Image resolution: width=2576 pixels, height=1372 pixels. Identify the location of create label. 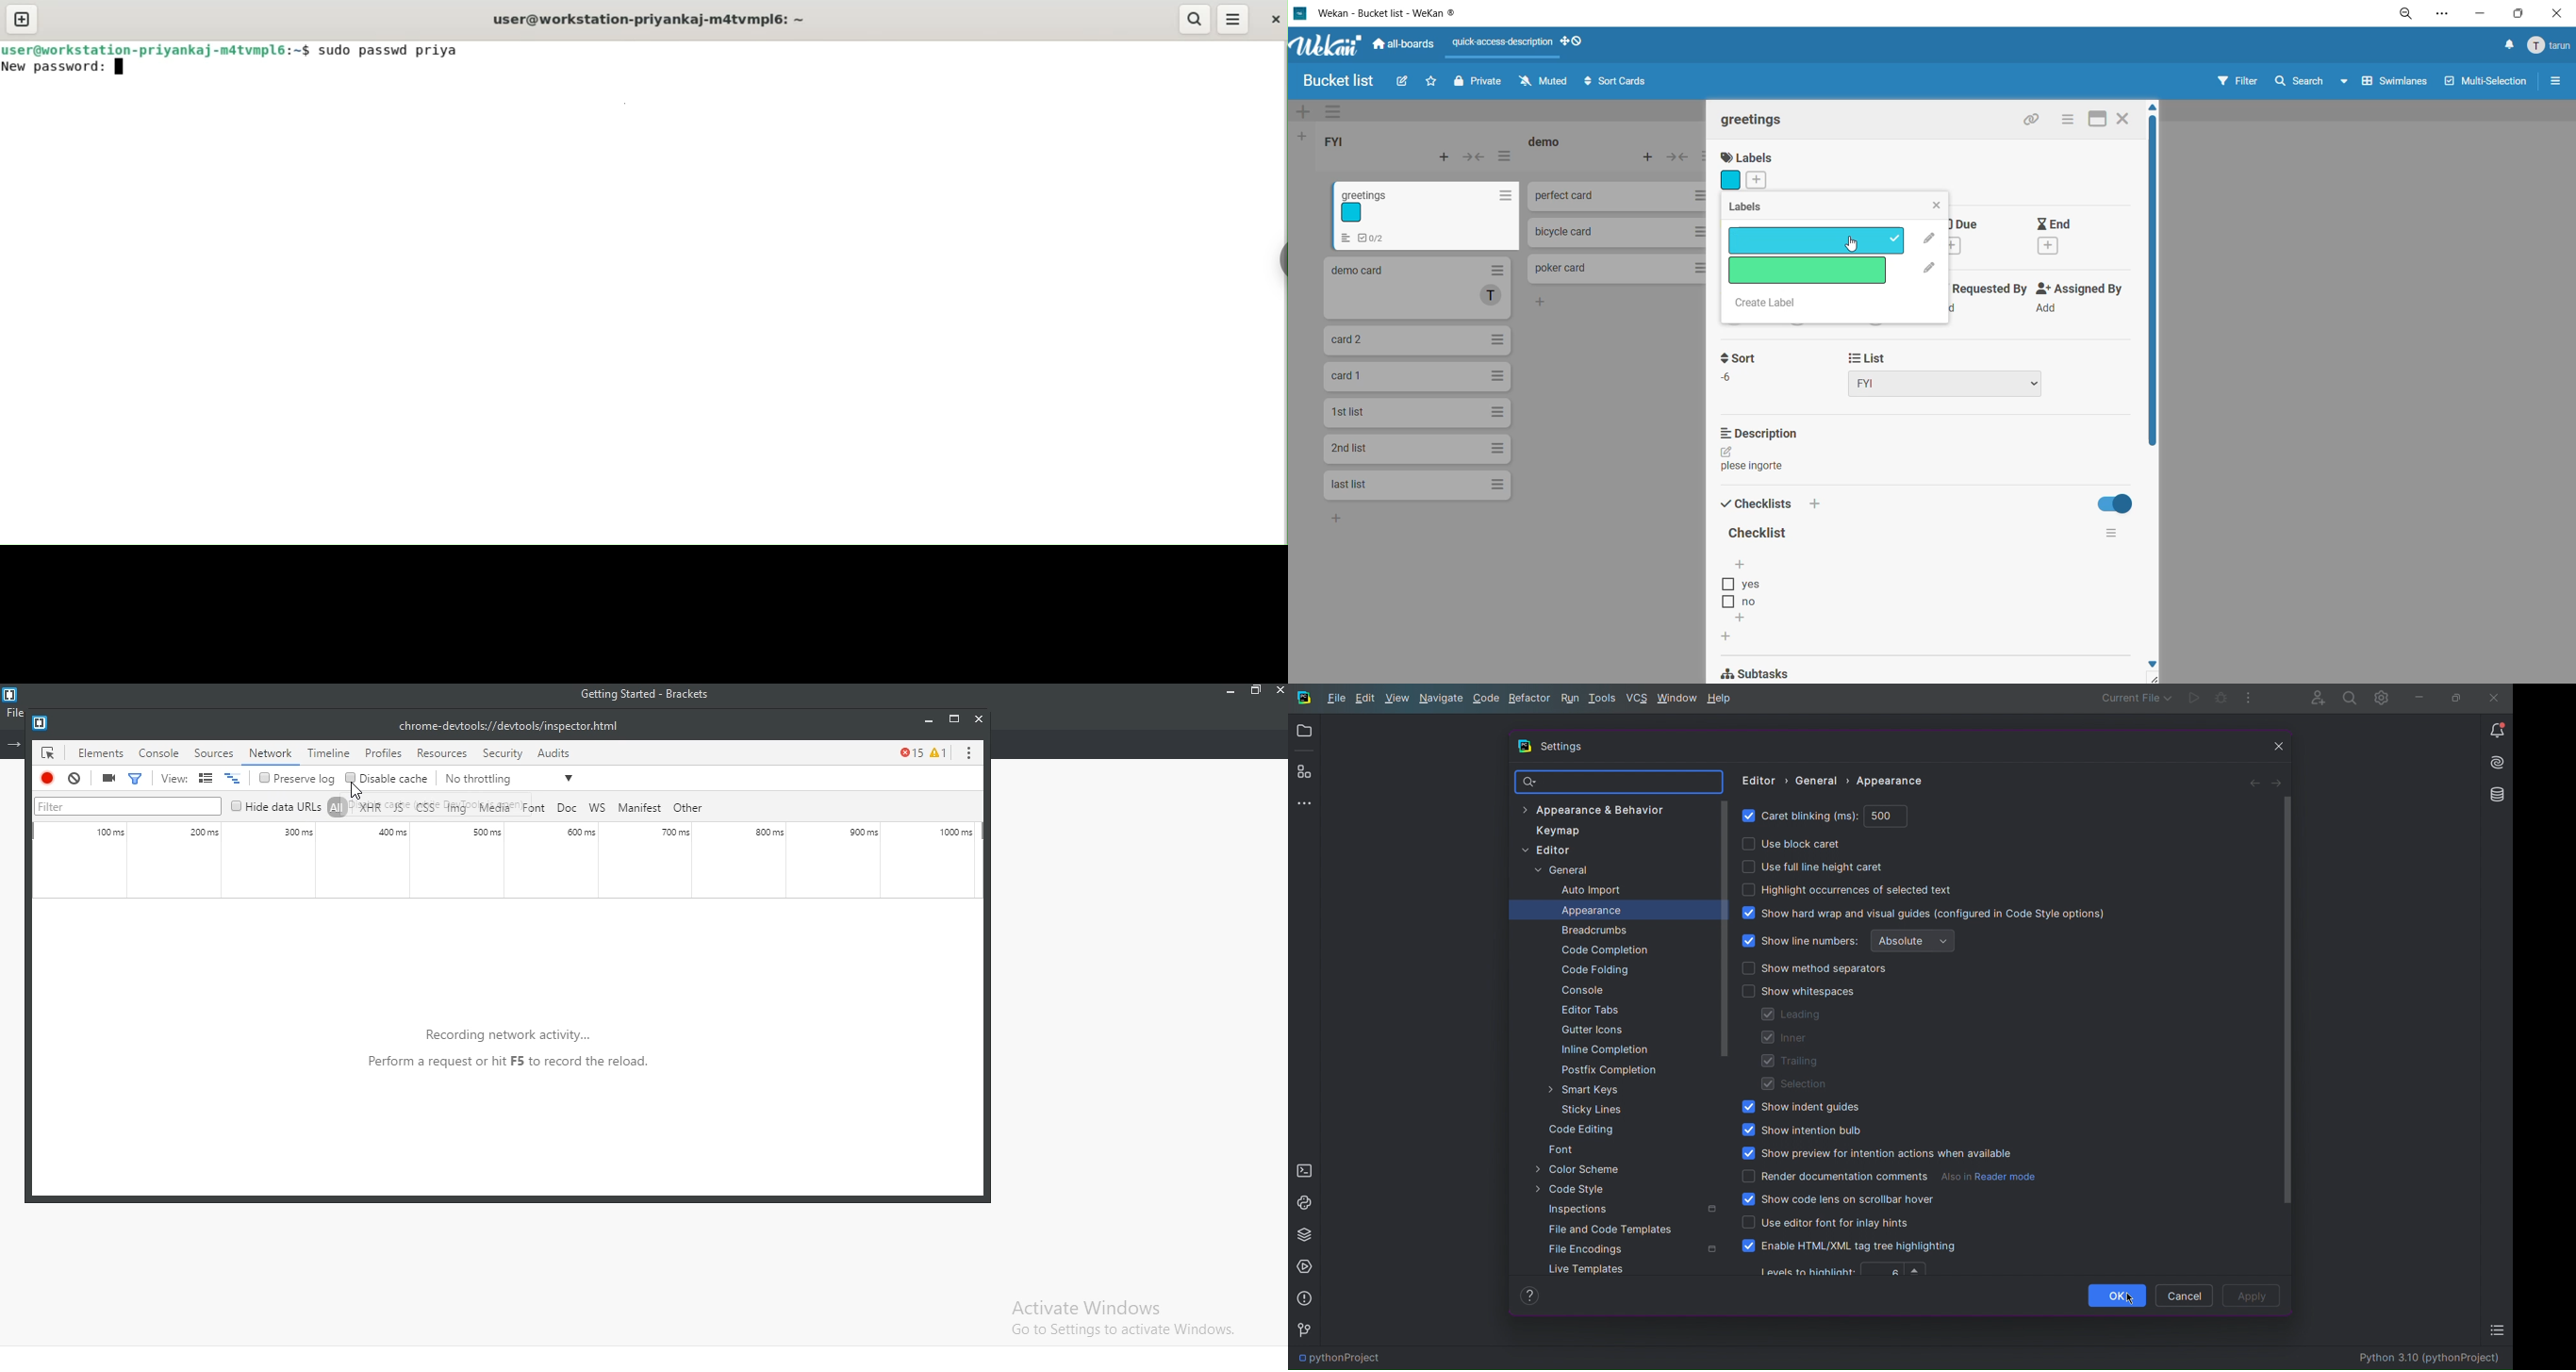
(1771, 307).